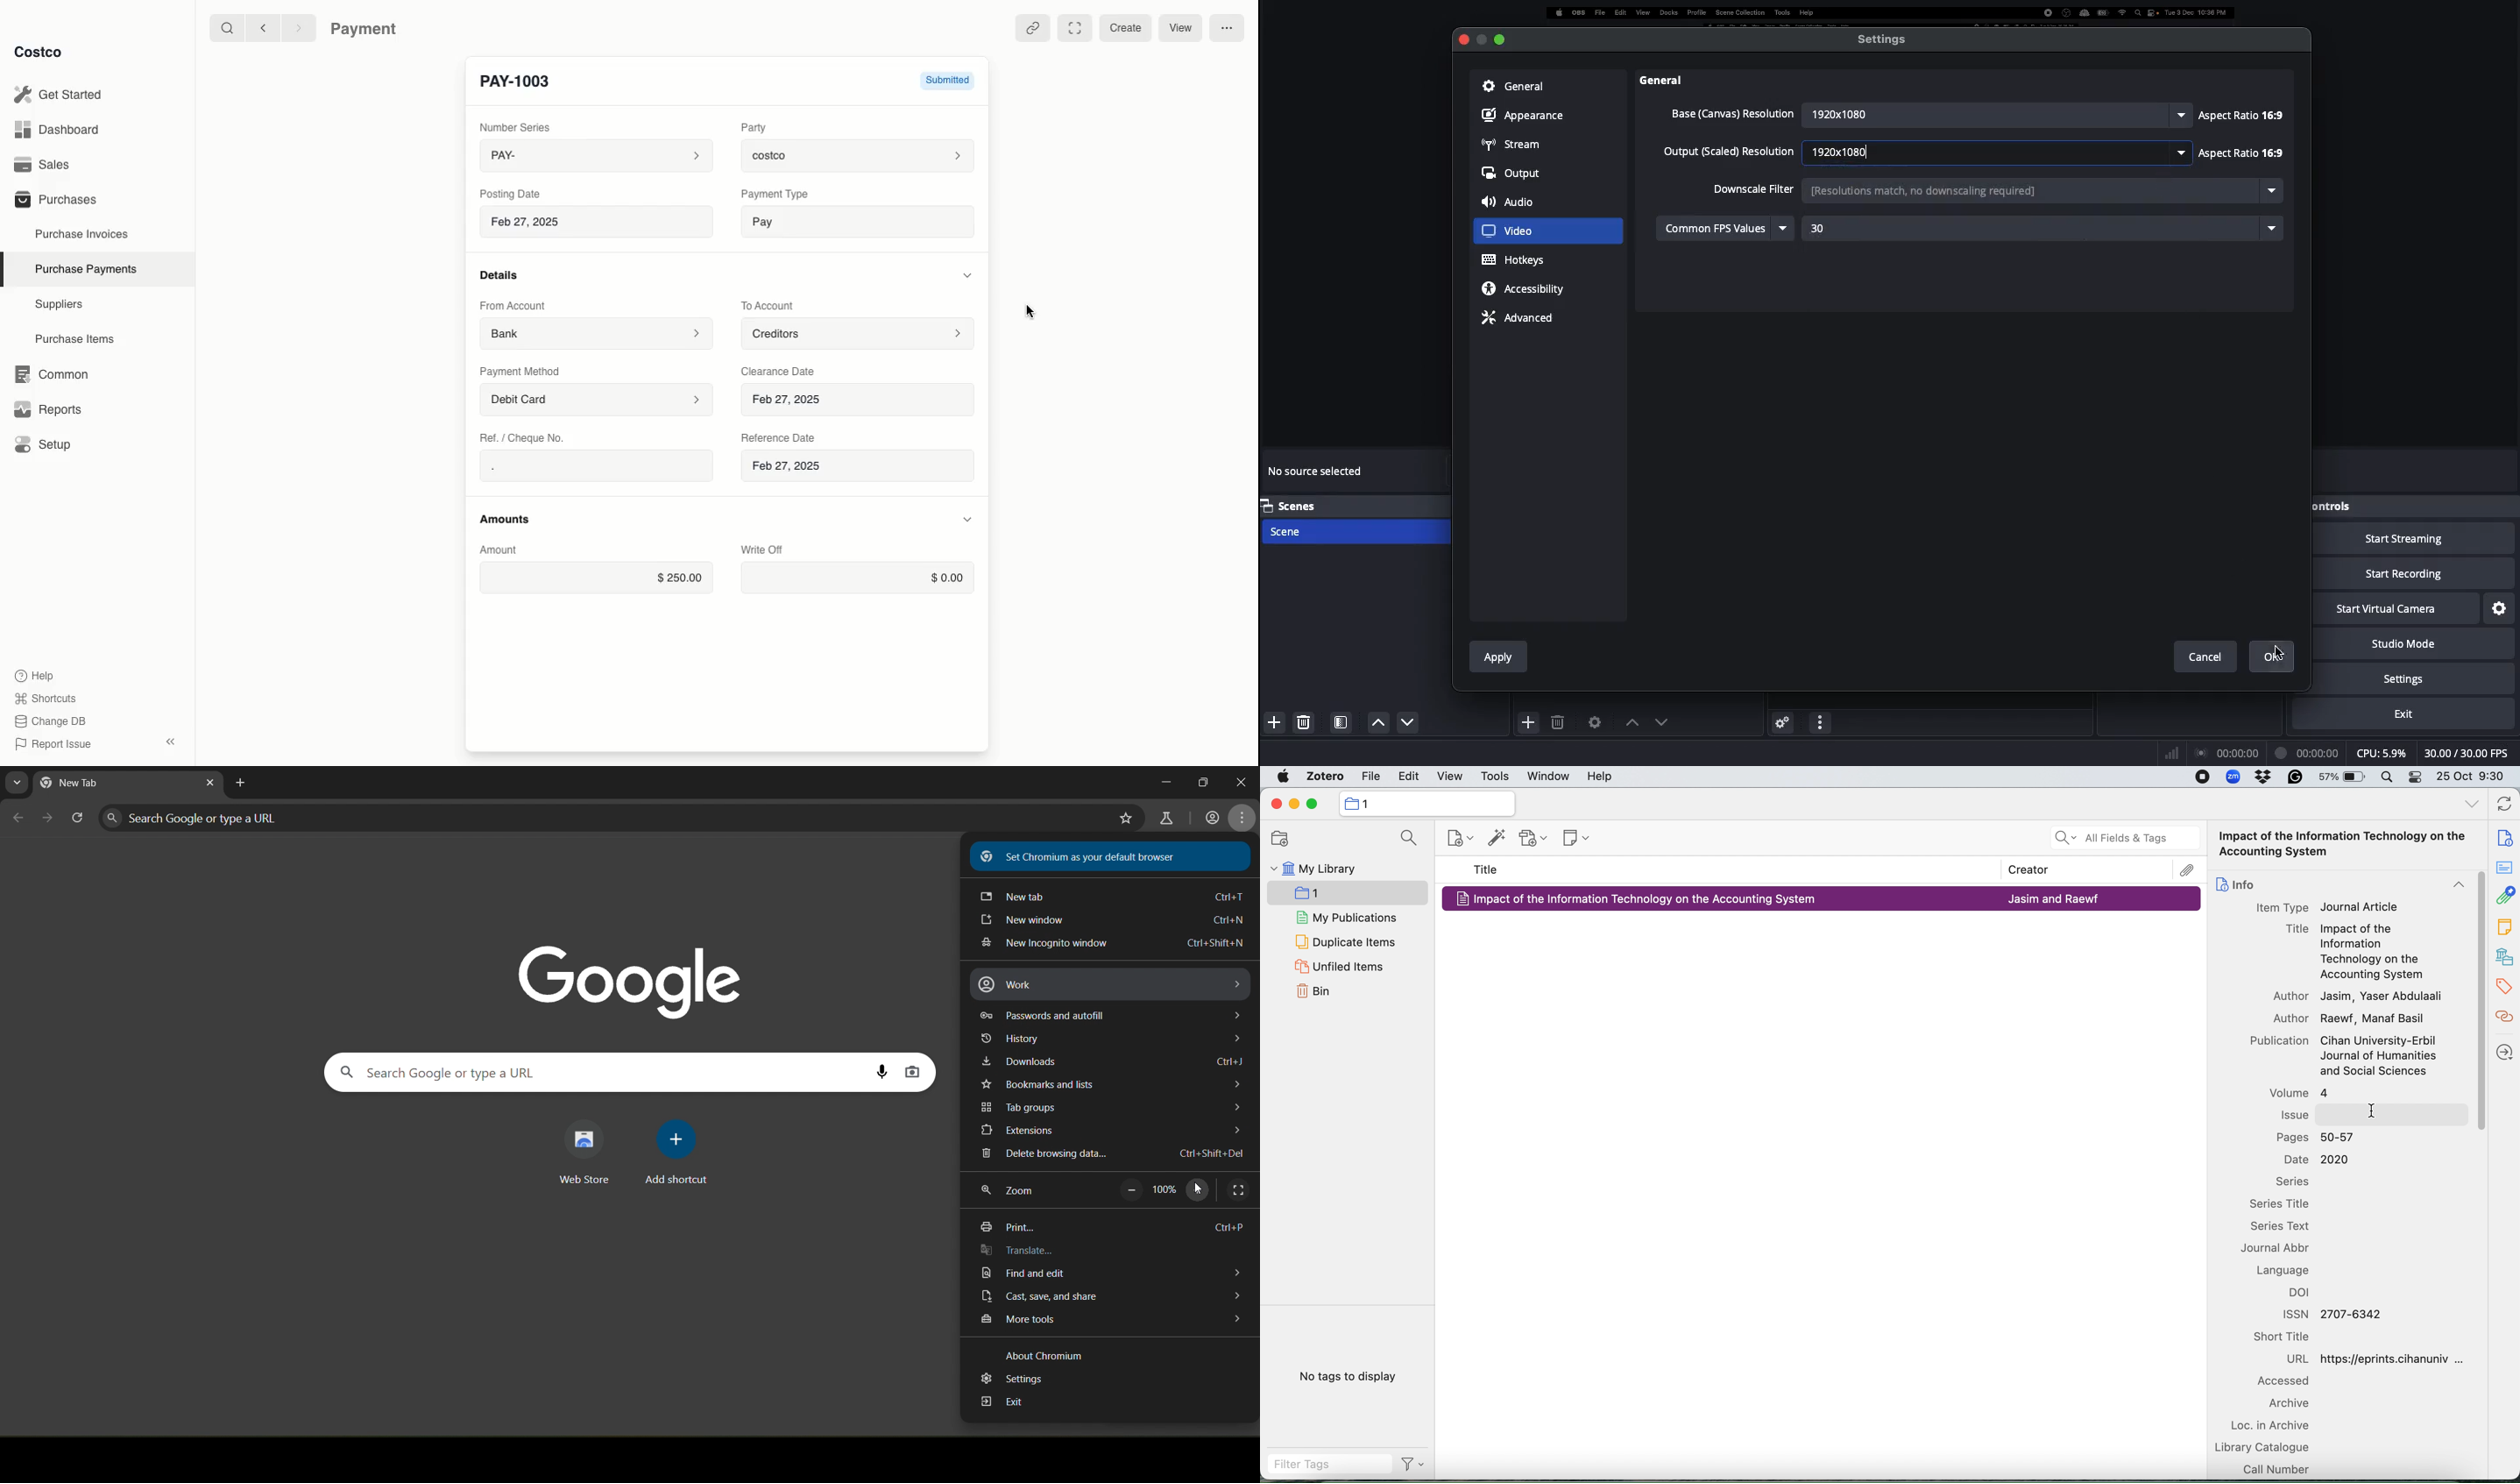  What do you see at coordinates (1403, 724) in the screenshot?
I see `Up` at bounding box center [1403, 724].